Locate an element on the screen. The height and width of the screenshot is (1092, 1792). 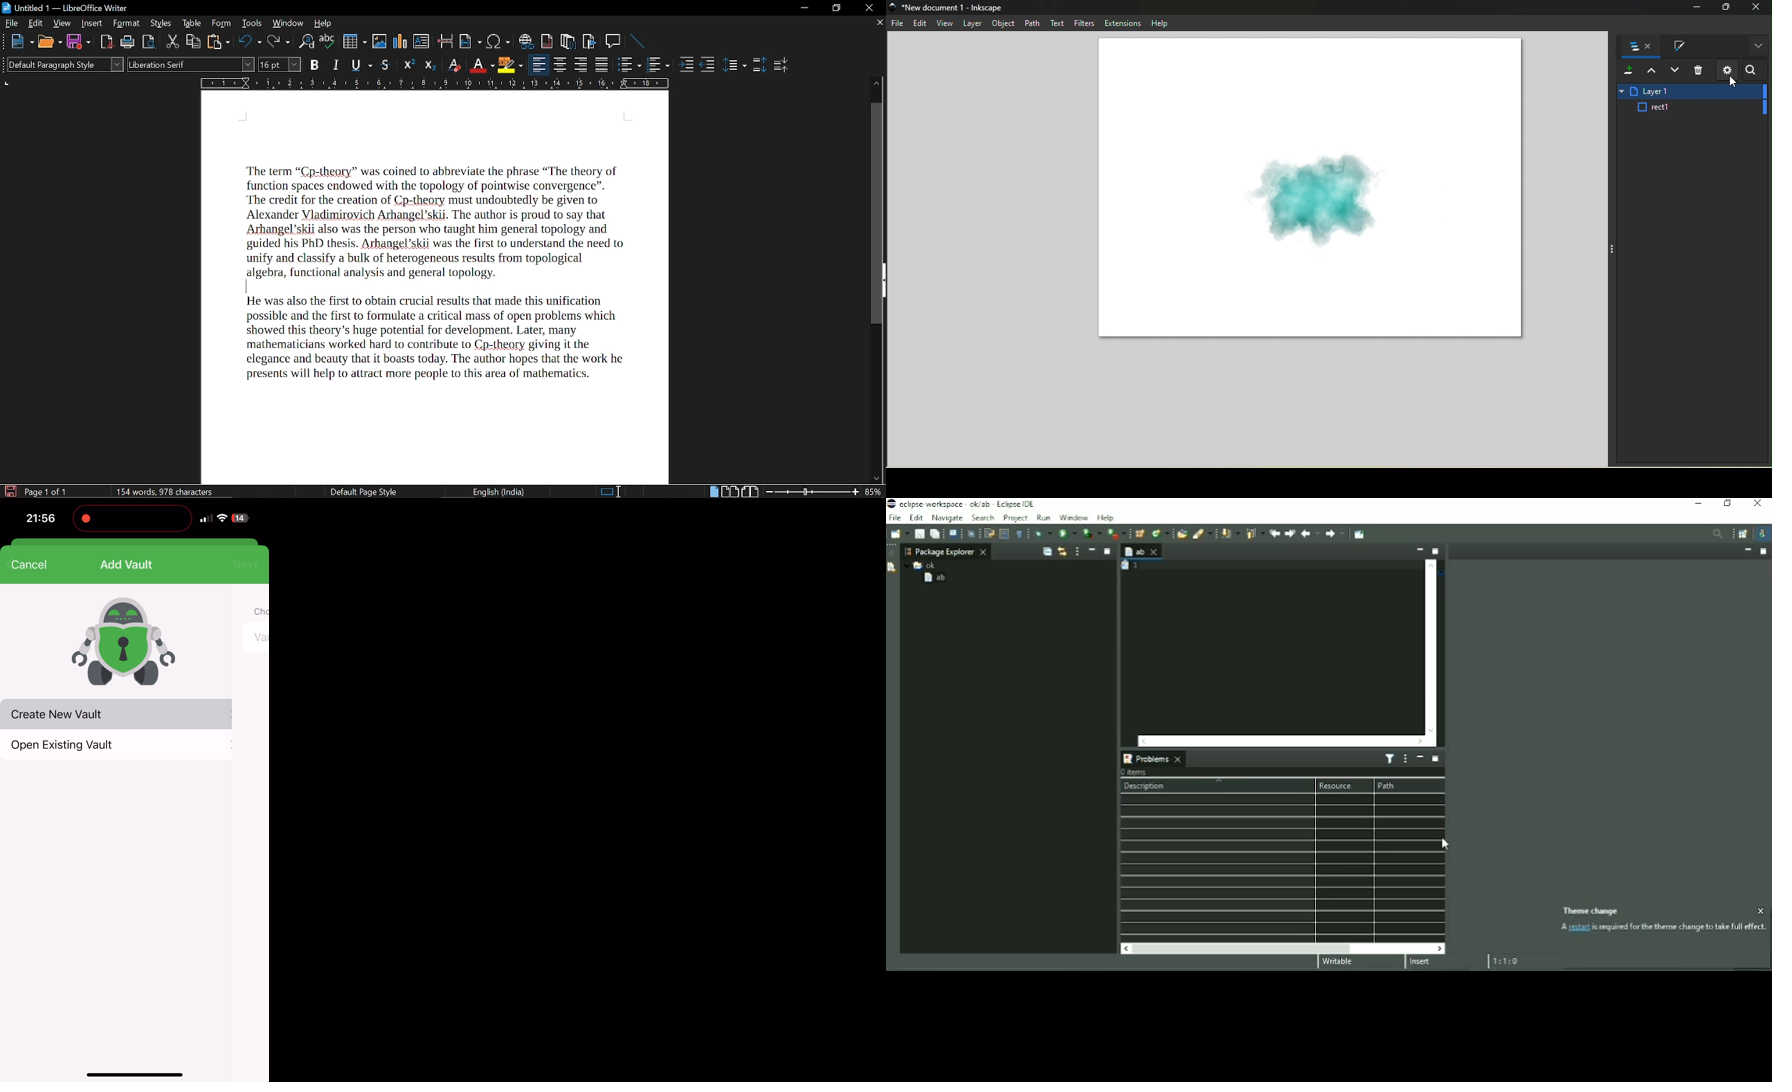
Insert endnote is located at coordinates (568, 42).